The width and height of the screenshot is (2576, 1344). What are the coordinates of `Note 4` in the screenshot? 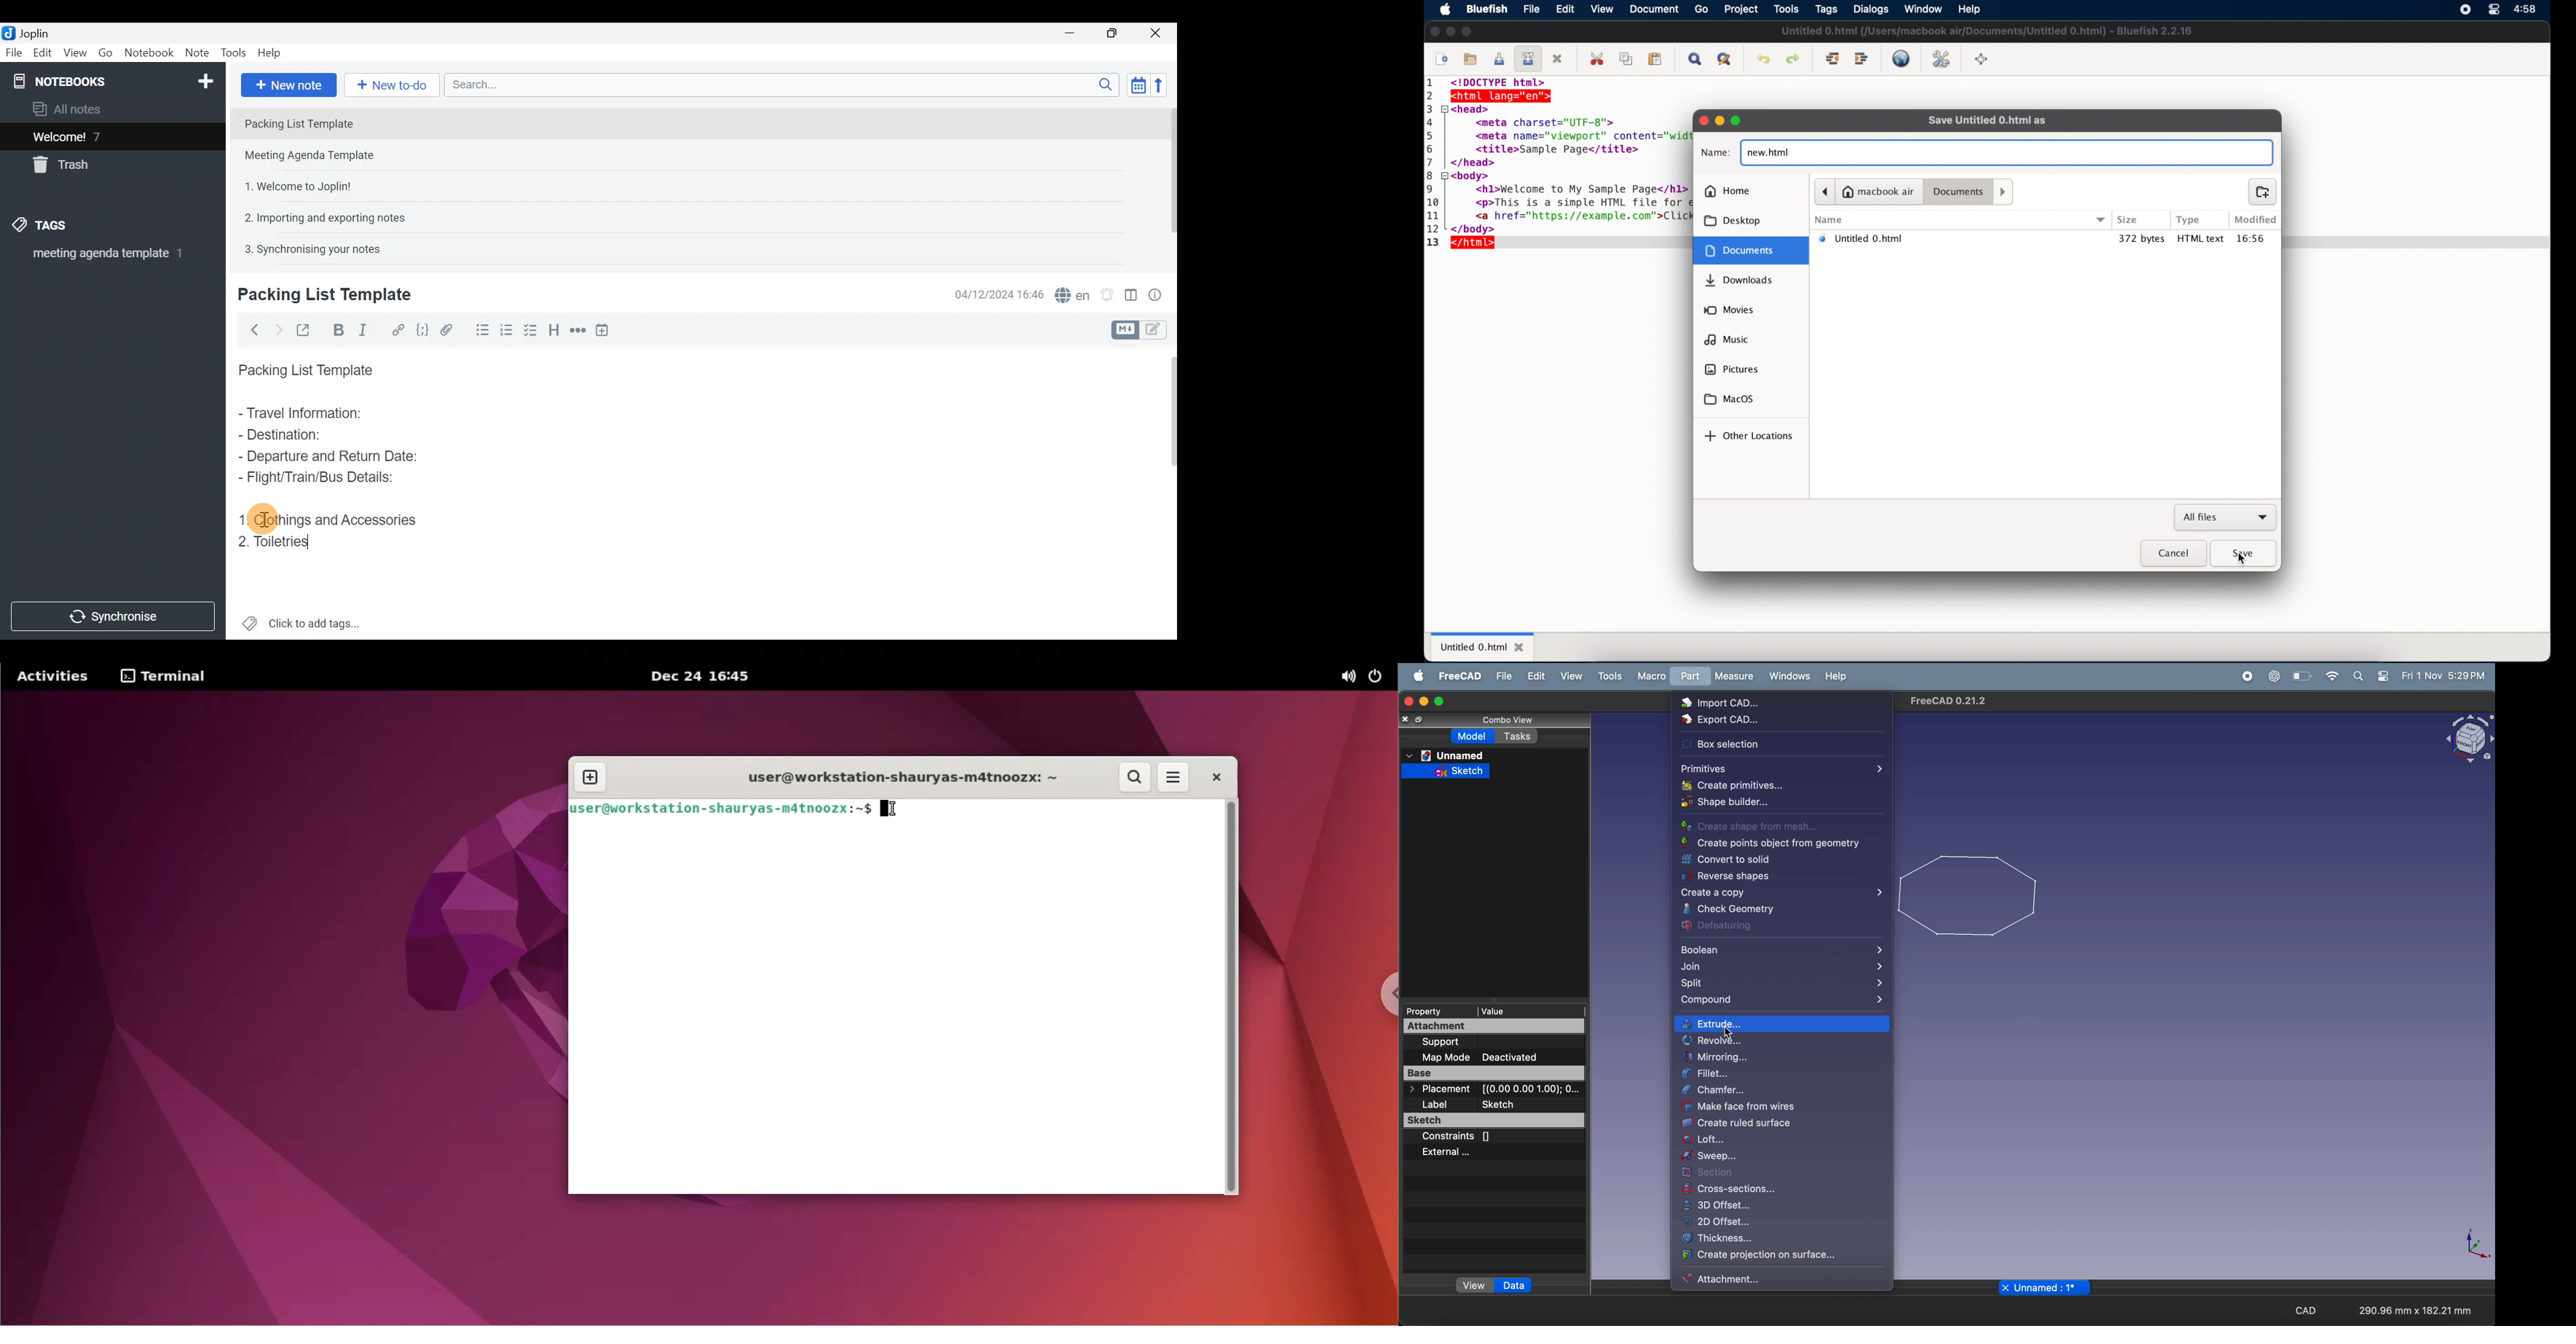 It's located at (318, 215).